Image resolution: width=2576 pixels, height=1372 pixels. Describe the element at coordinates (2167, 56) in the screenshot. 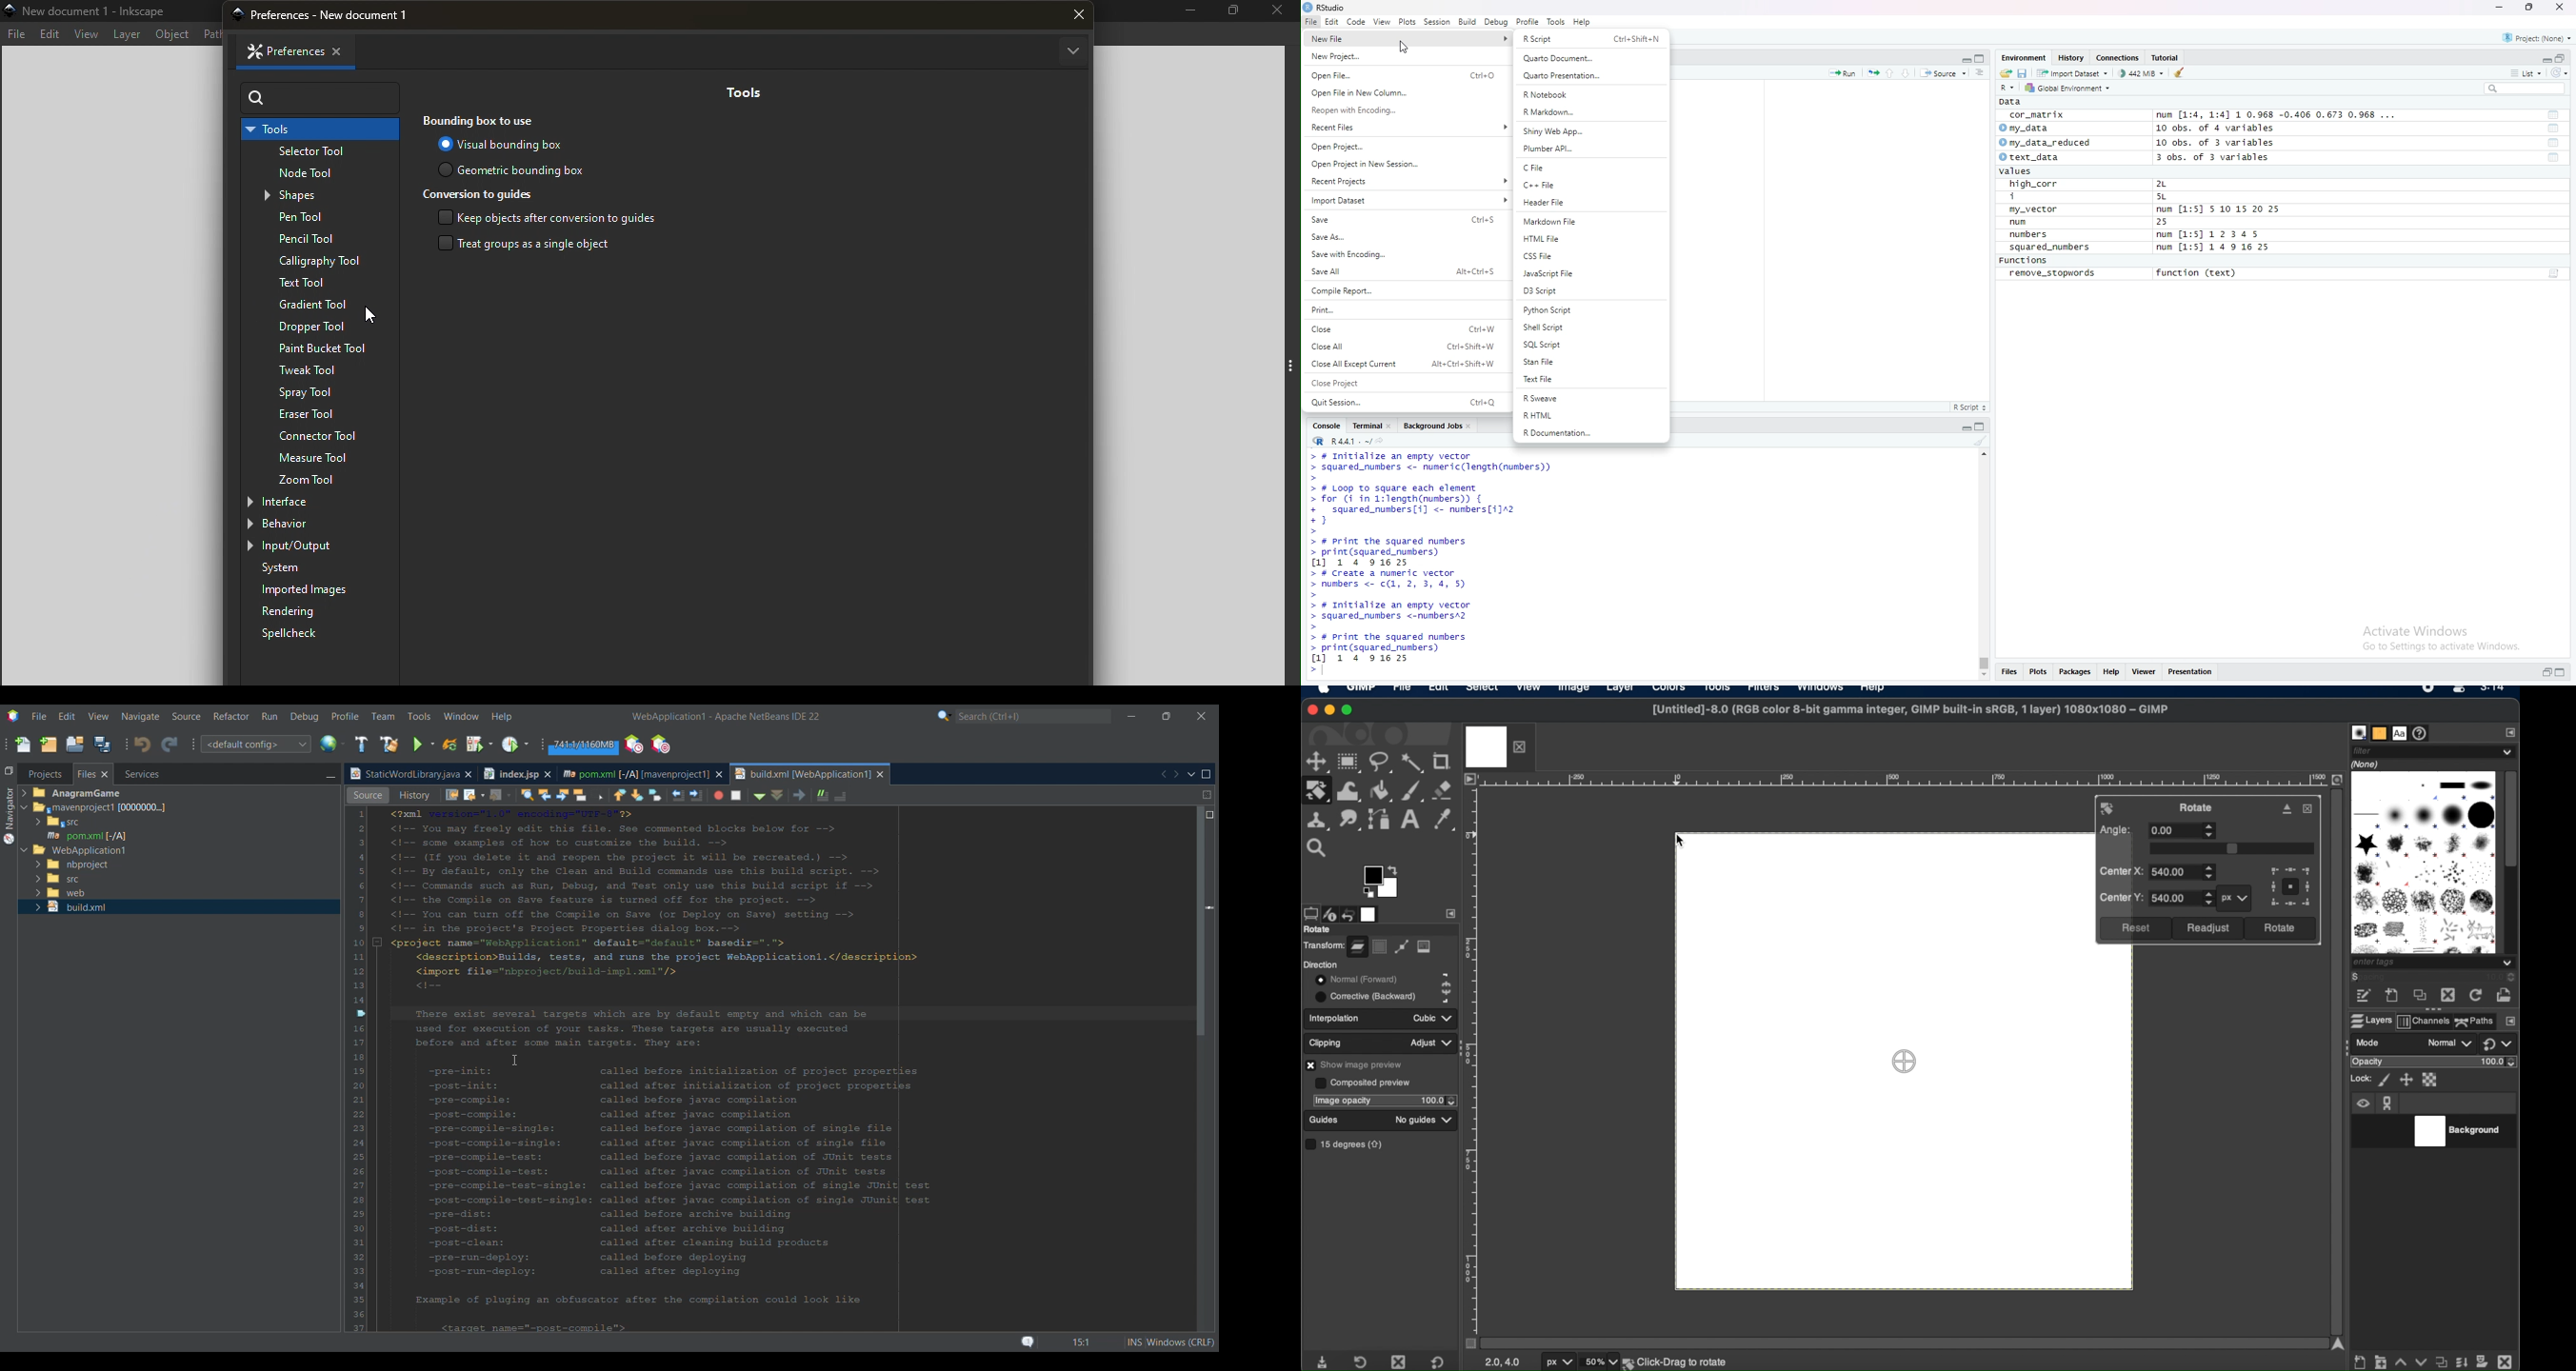

I see `Tutorials` at that location.